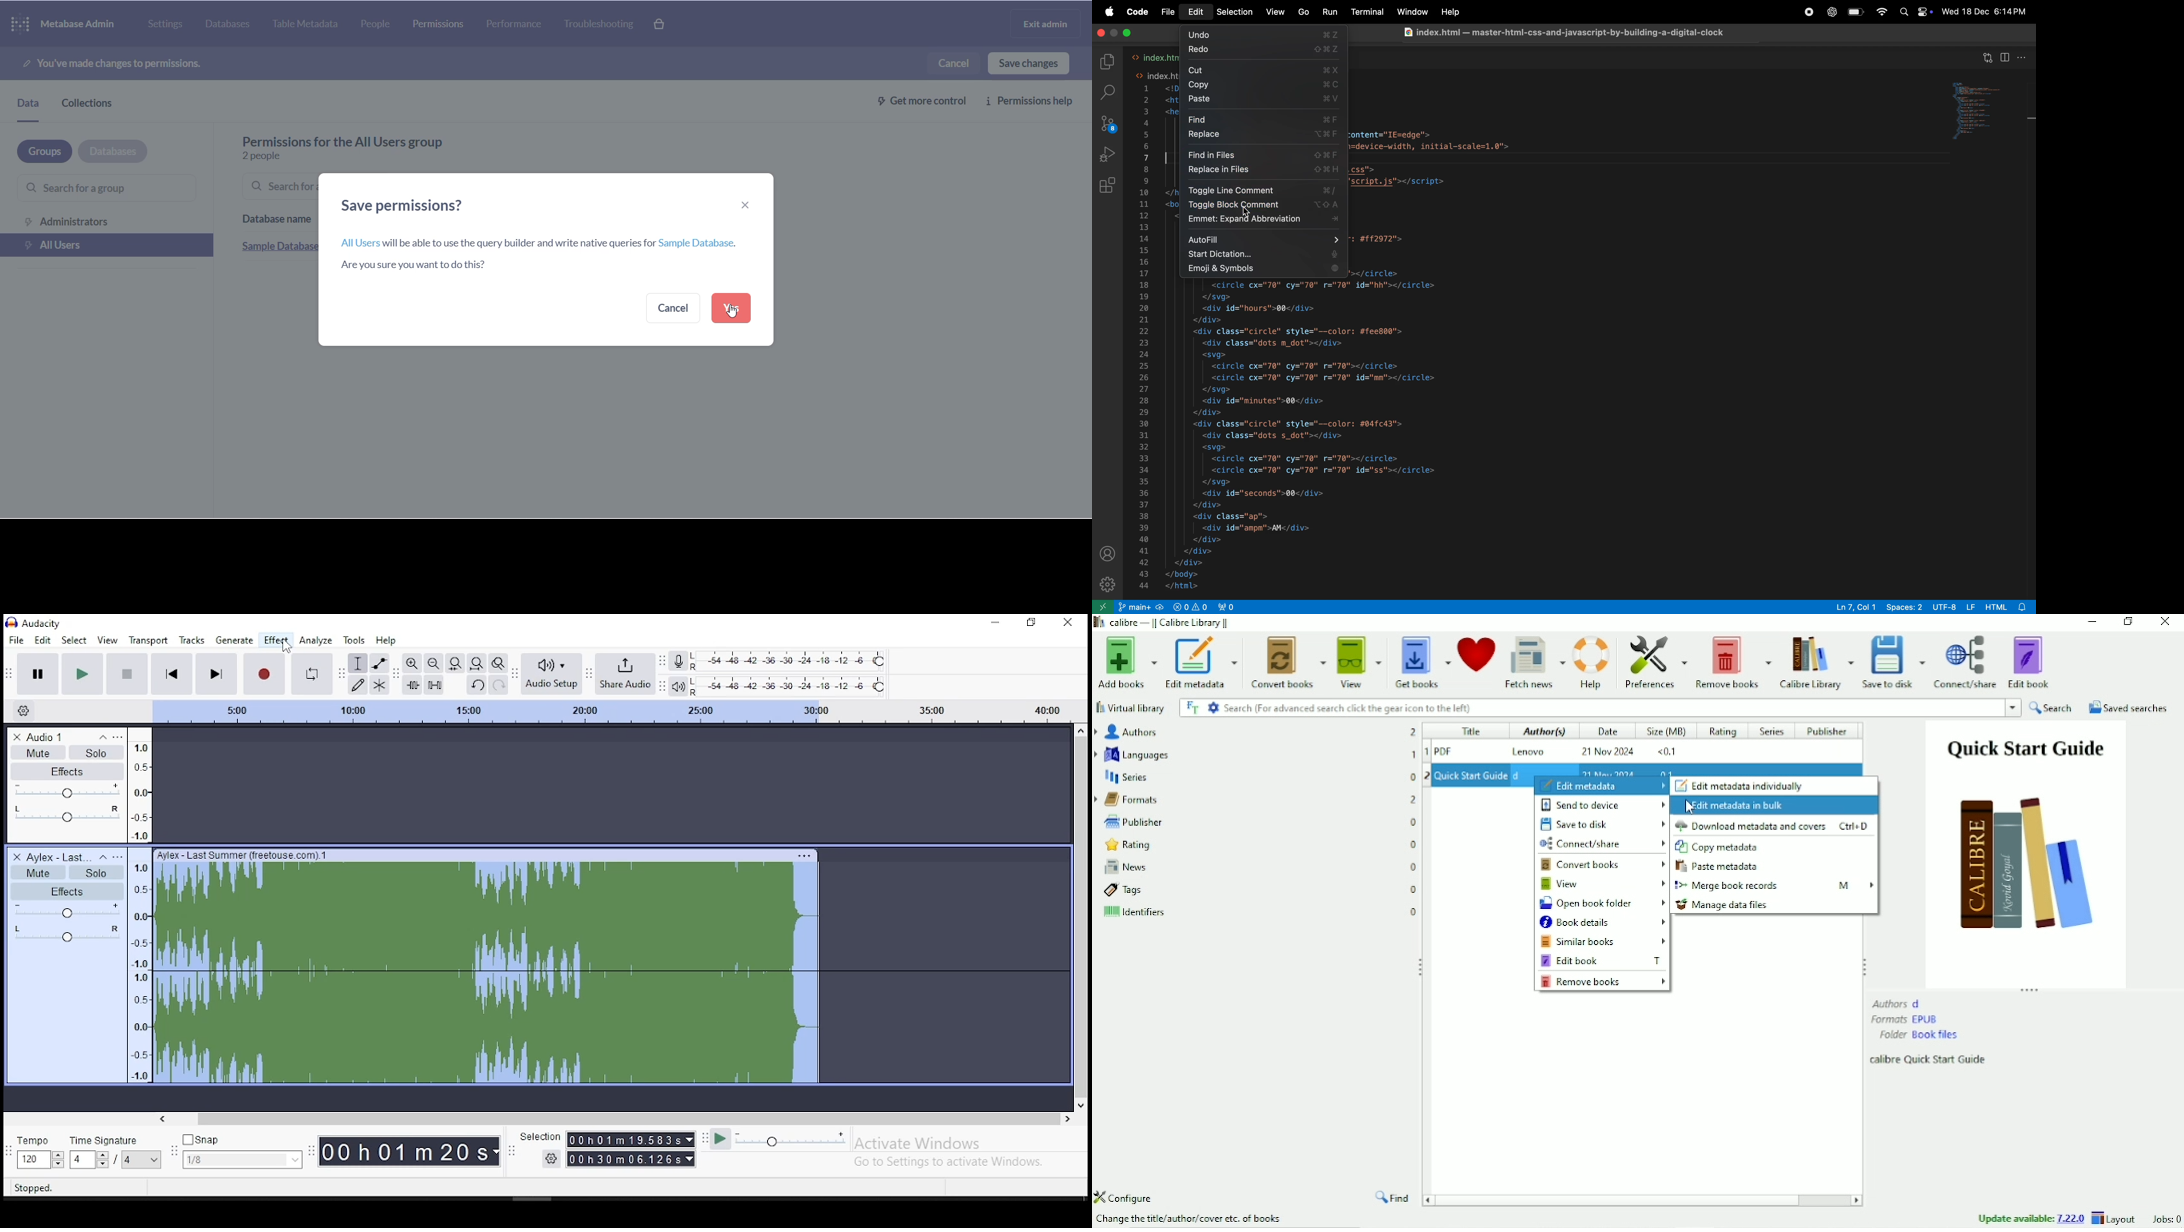 This screenshot has width=2184, height=1232. I want to click on scale, so click(610, 712).